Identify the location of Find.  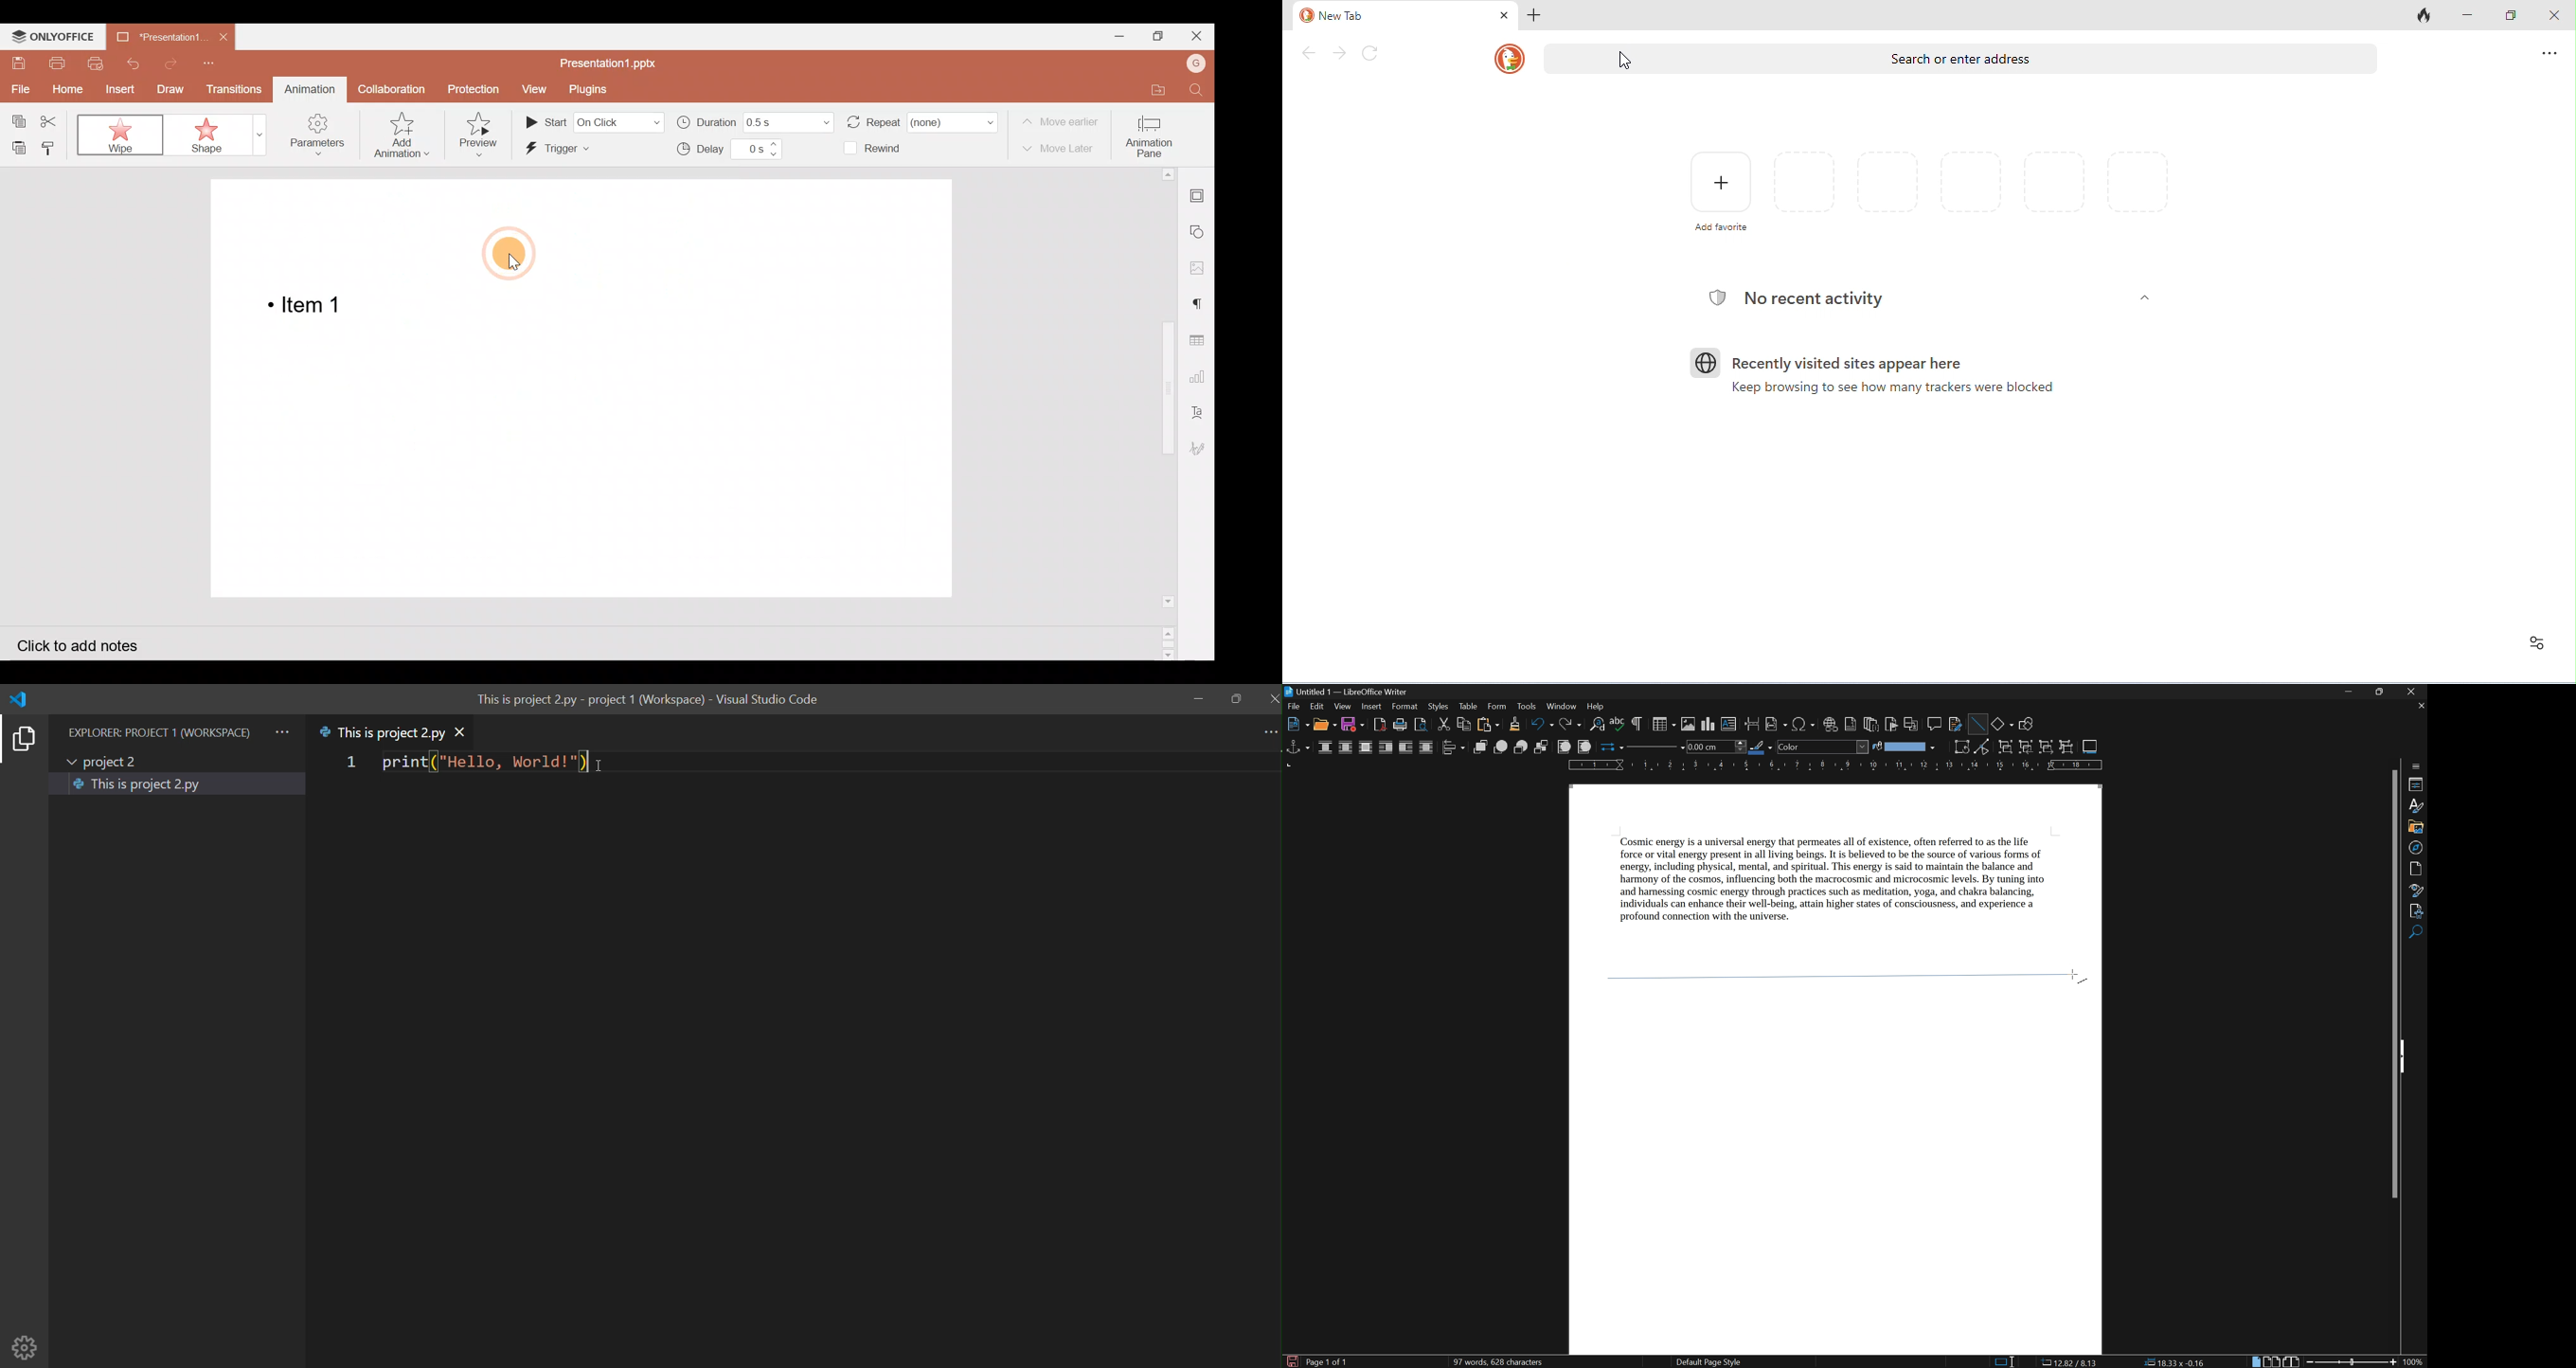
(1195, 87).